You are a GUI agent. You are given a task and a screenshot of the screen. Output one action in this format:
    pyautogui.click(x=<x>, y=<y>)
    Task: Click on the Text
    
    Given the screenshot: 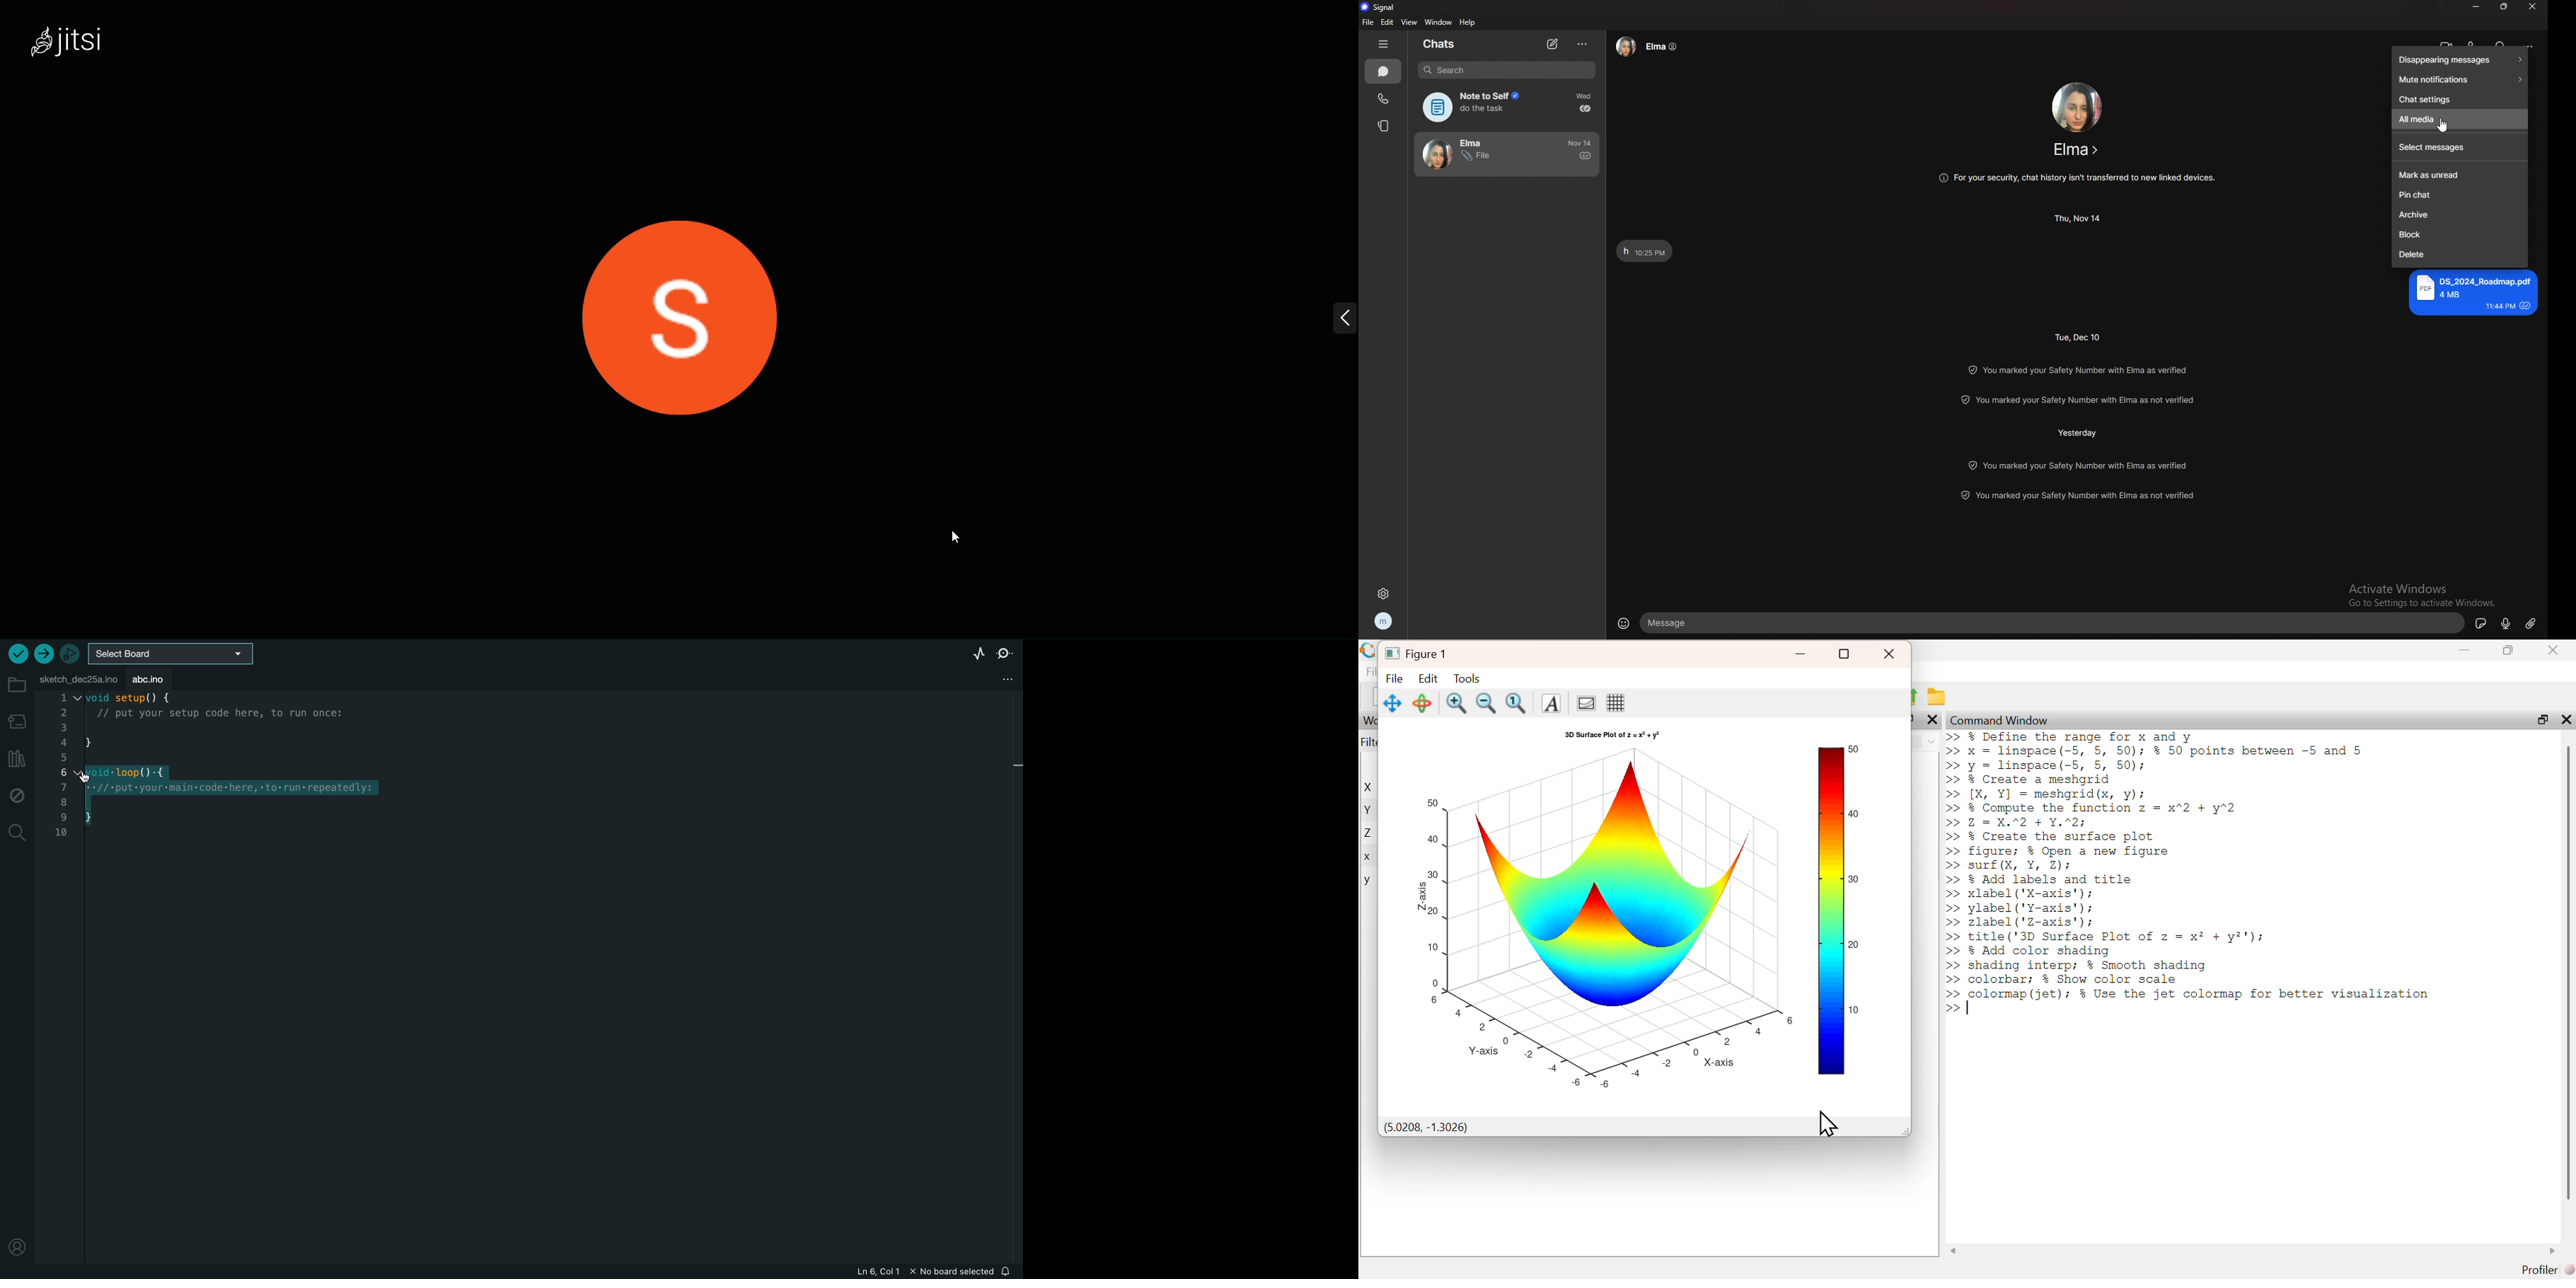 What is the action you would take?
    pyautogui.click(x=1550, y=704)
    